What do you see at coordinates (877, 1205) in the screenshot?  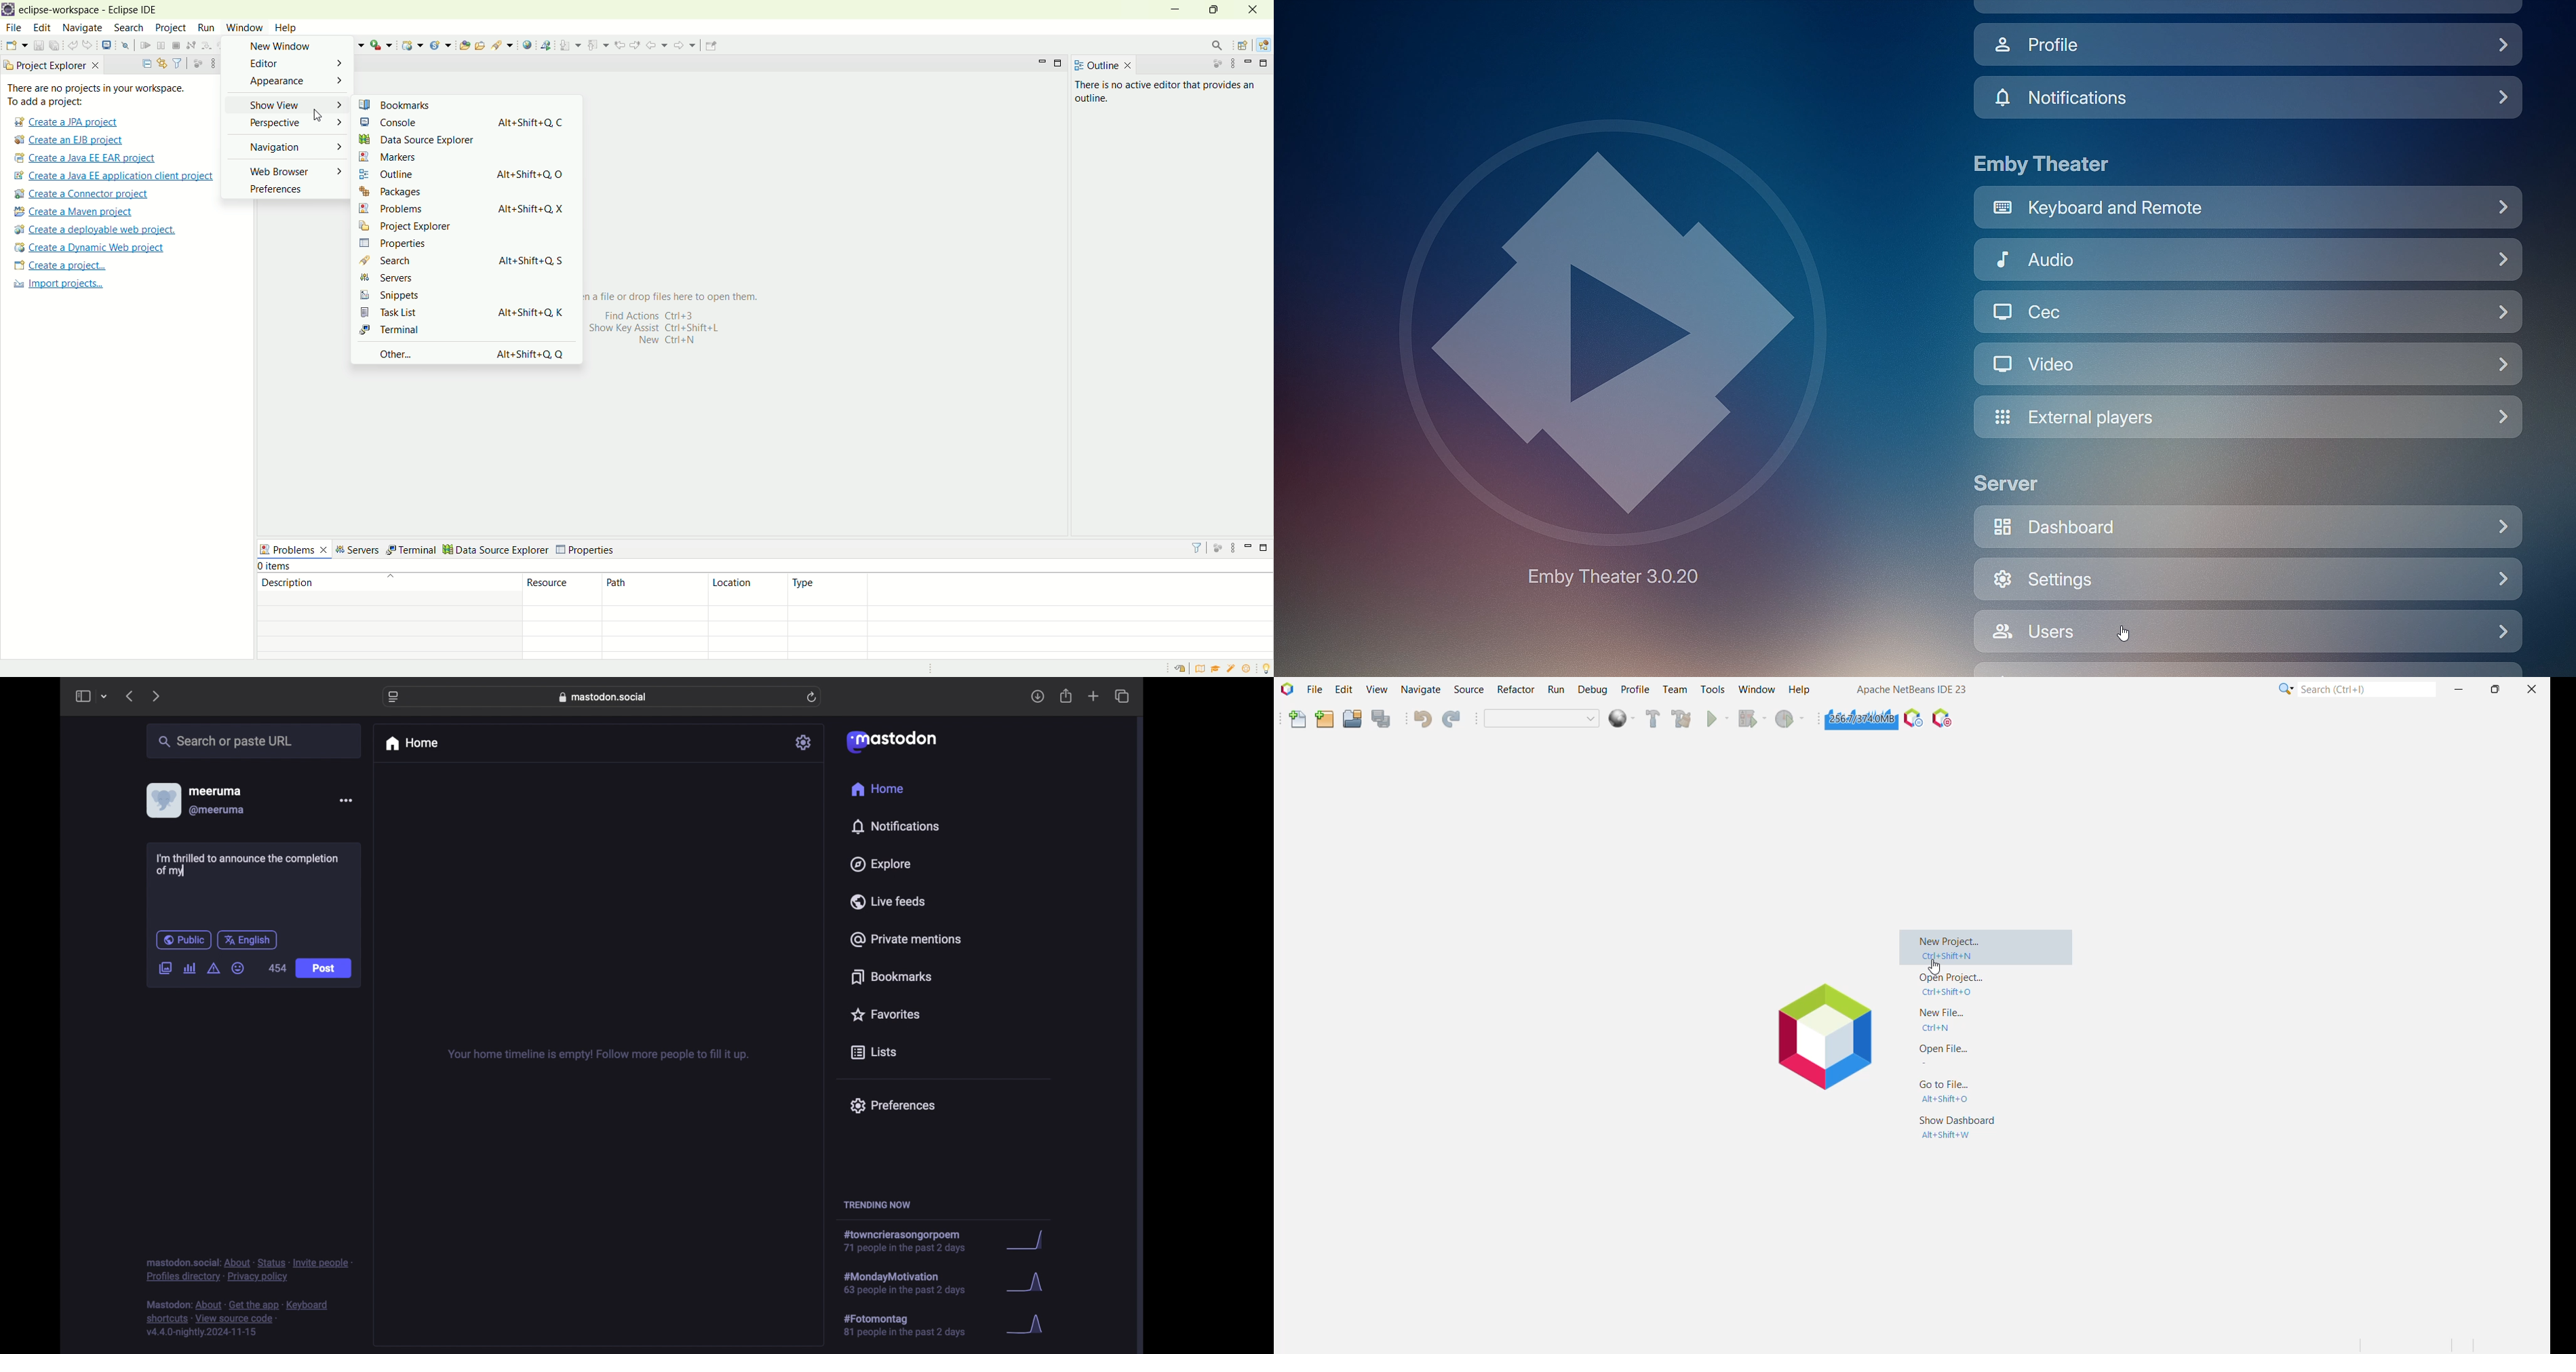 I see `trending now` at bounding box center [877, 1205].